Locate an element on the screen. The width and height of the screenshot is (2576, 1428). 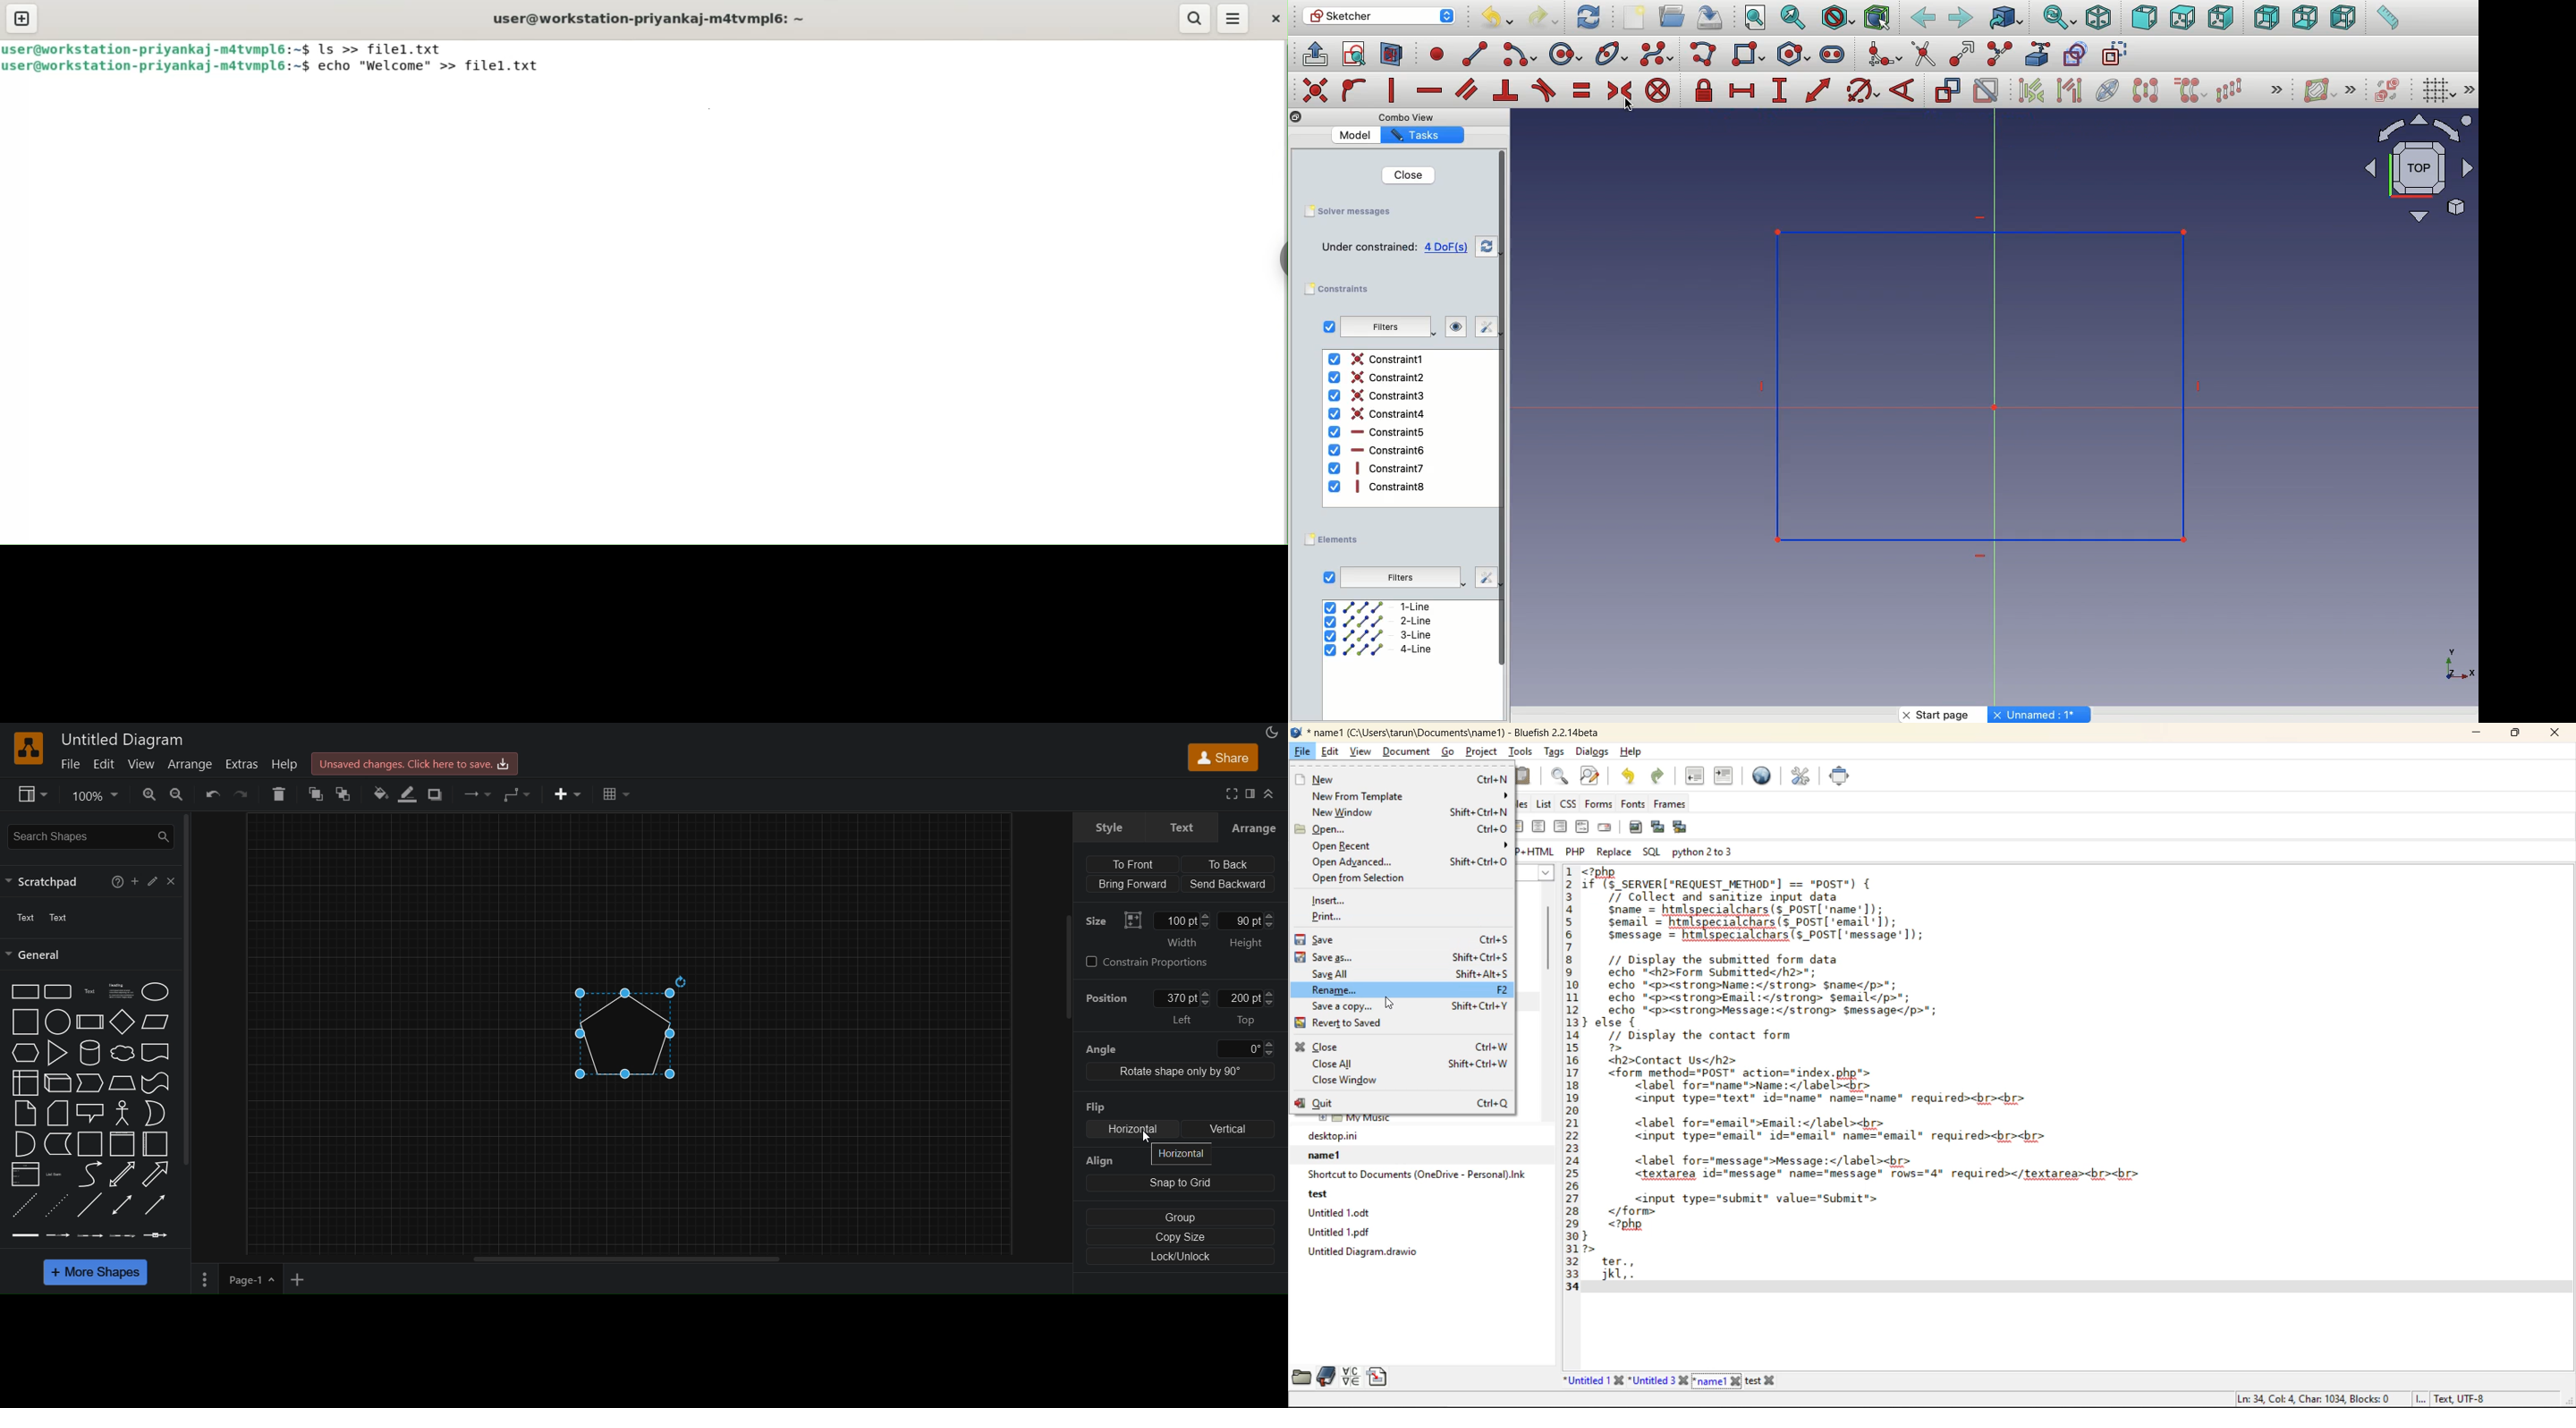
Top position is located at coordinates (1246, 1021).